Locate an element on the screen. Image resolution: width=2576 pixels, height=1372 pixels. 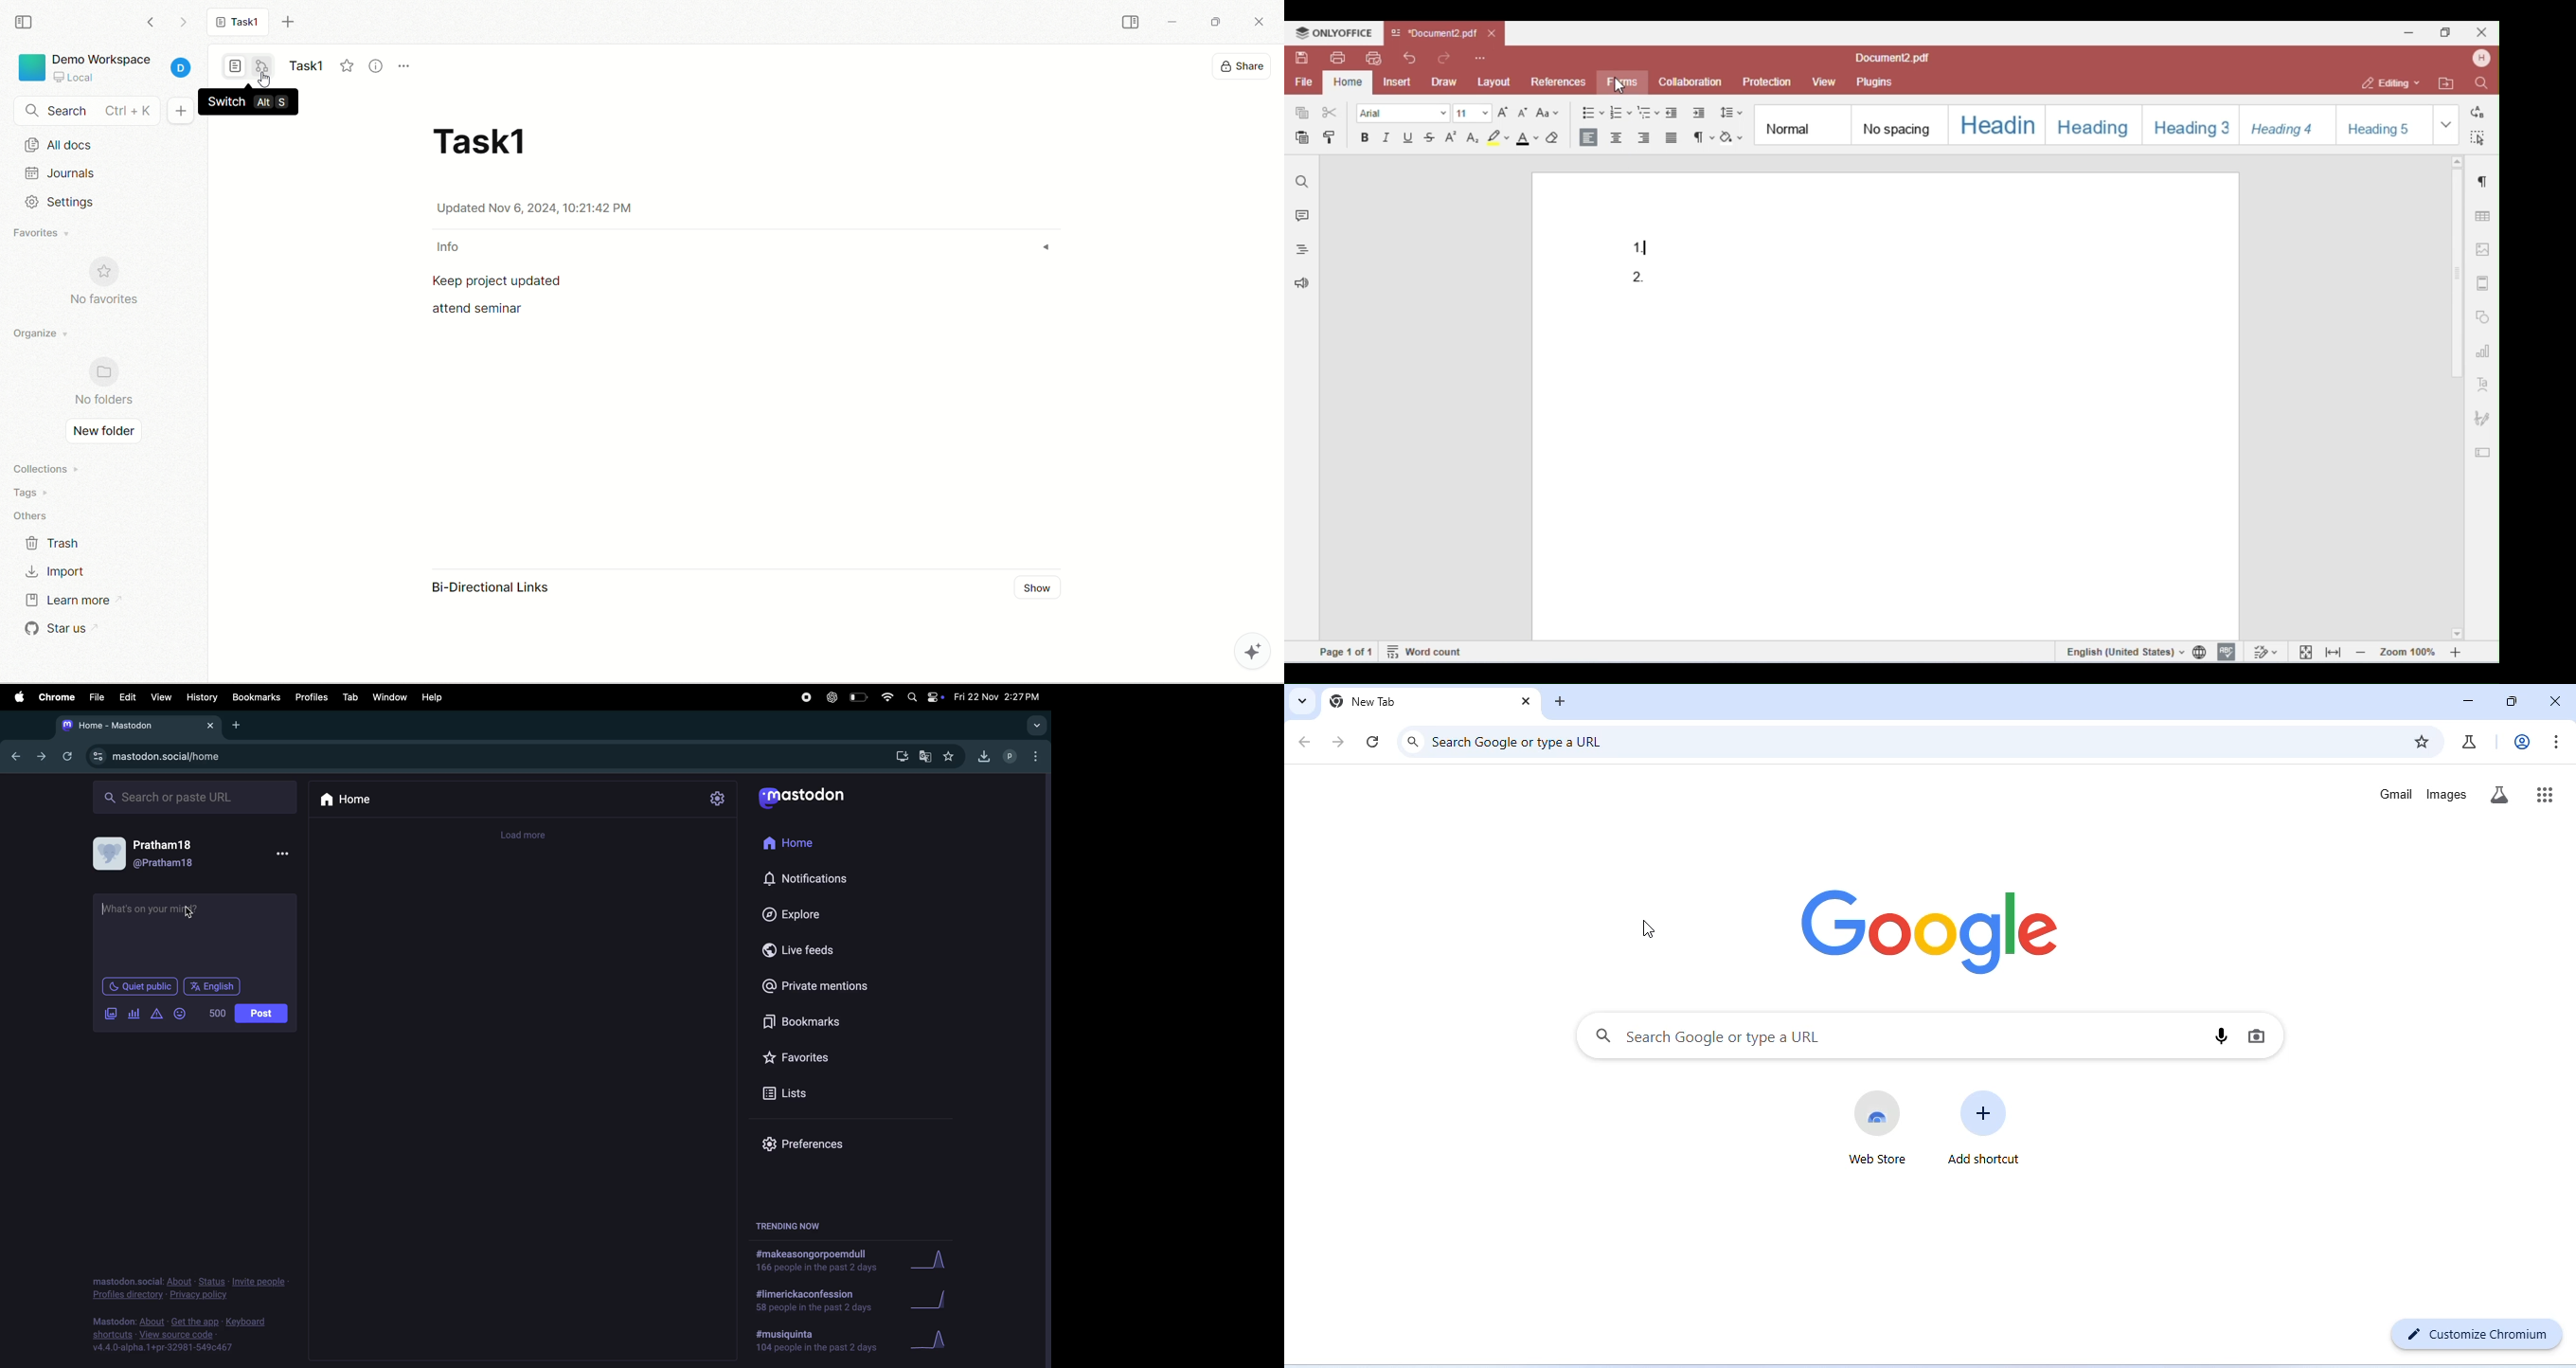
others is located at coordinates (35, 513).